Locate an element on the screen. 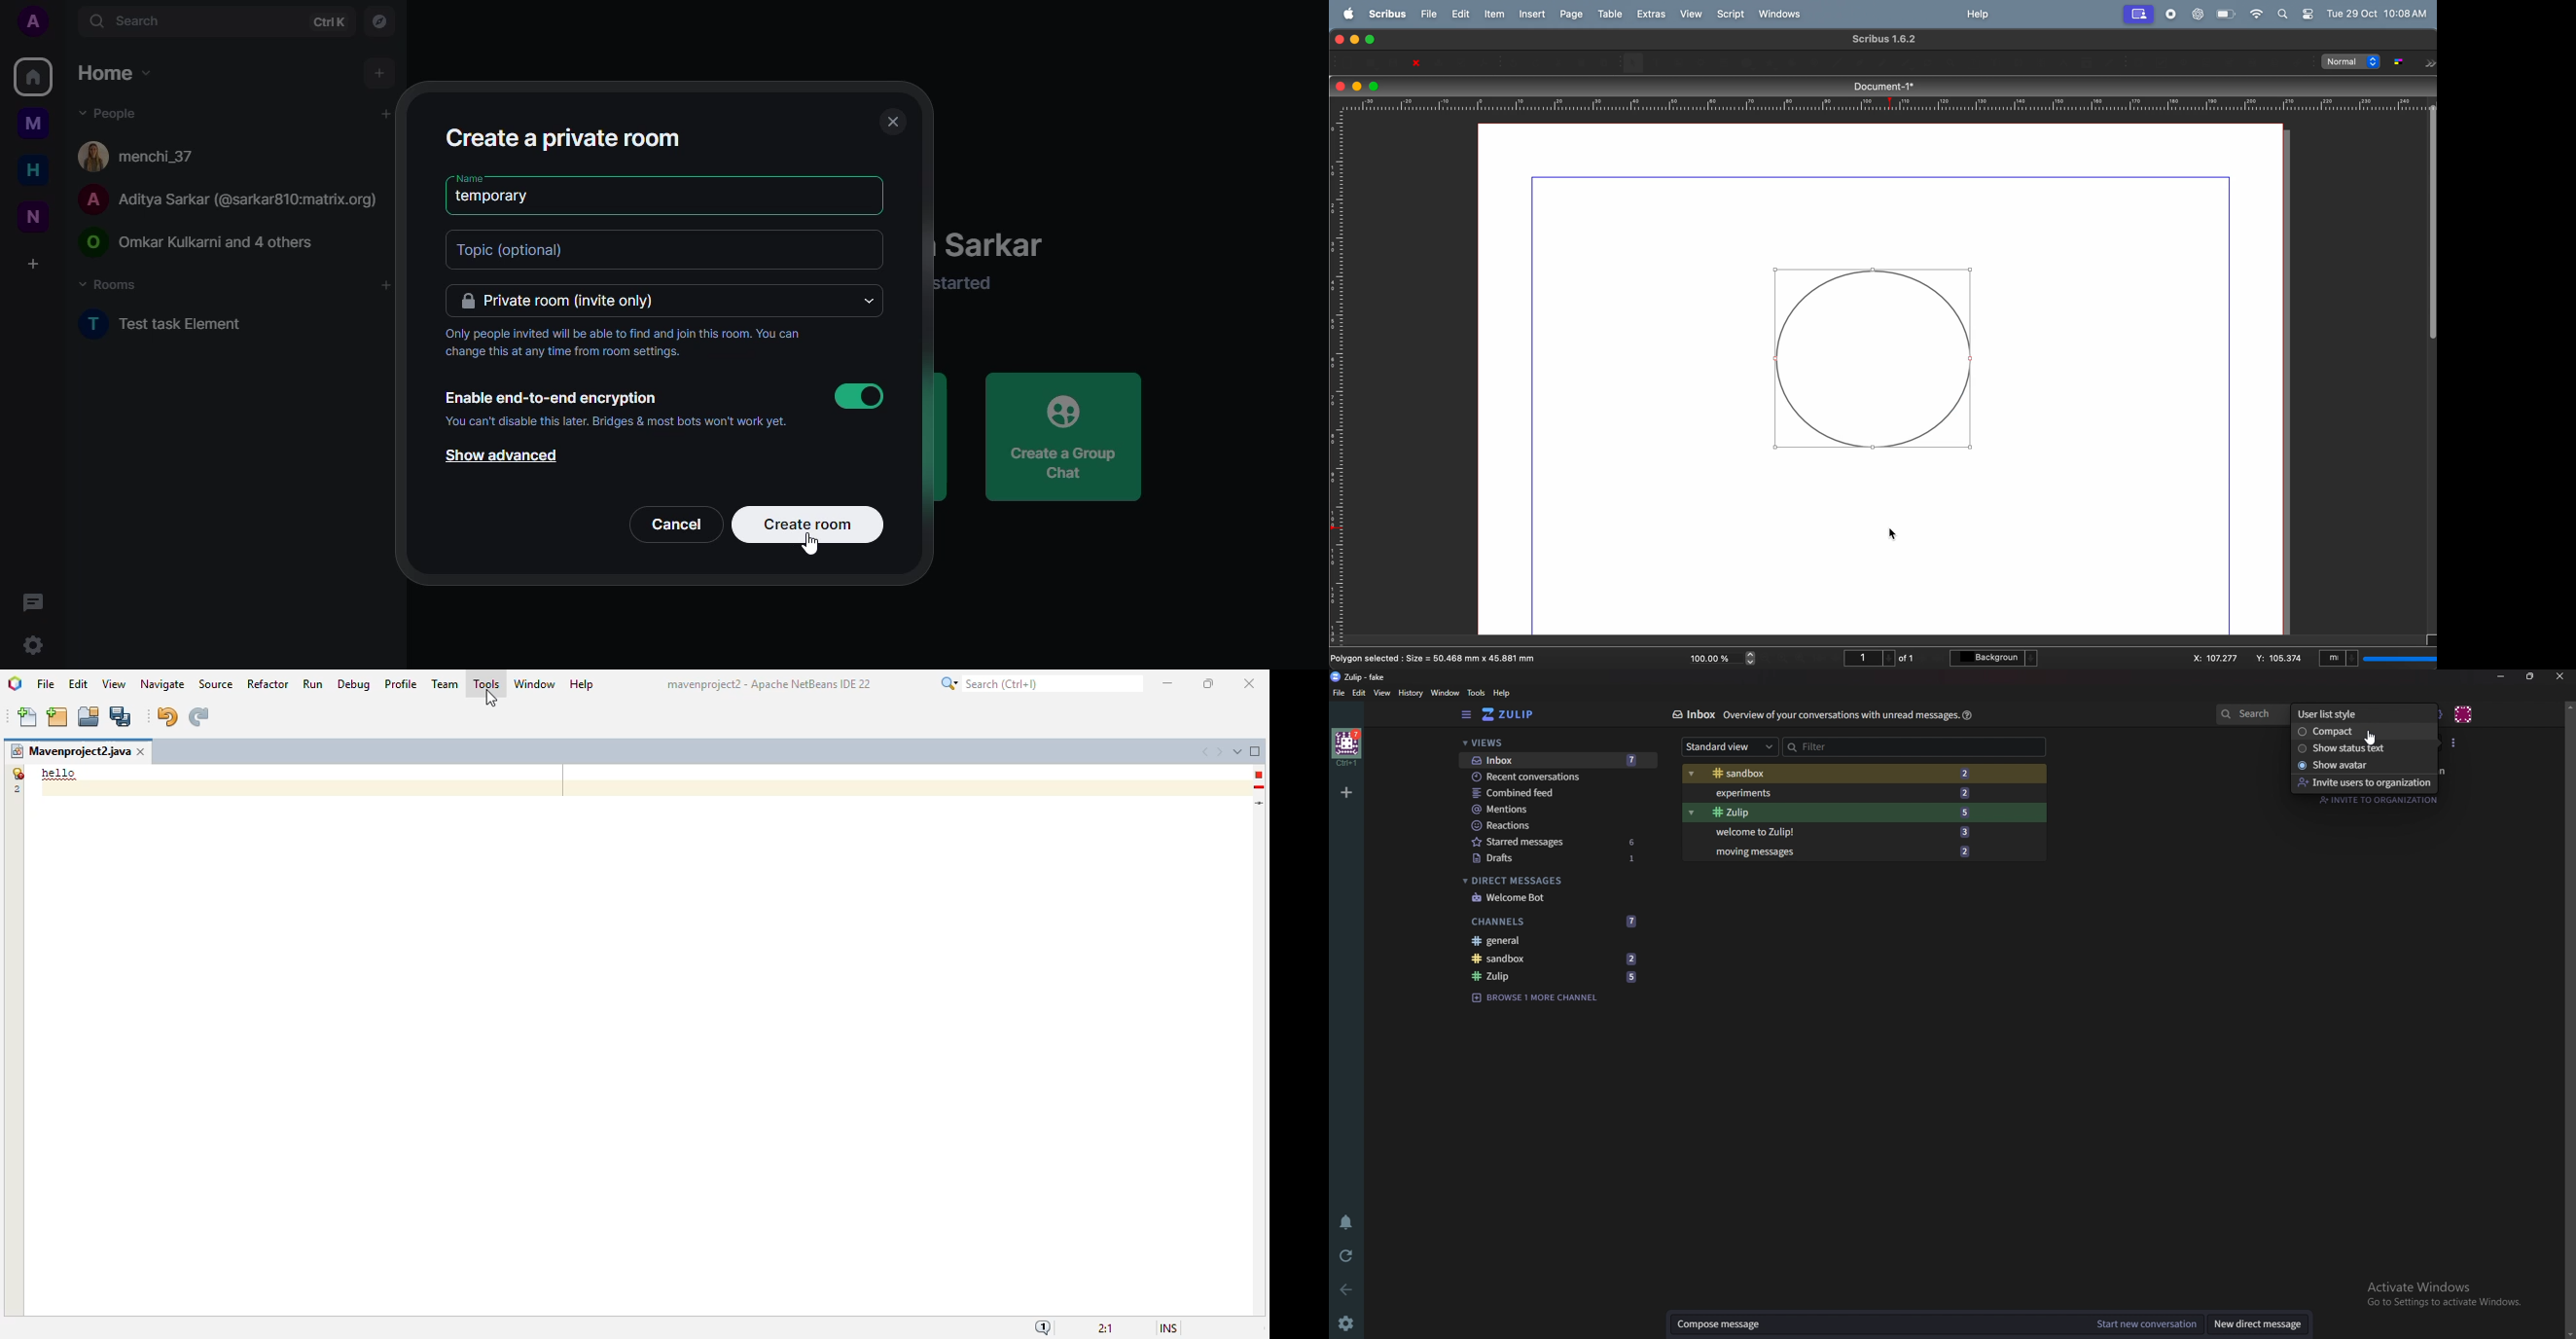  file is located at coordinates (1339, 692).